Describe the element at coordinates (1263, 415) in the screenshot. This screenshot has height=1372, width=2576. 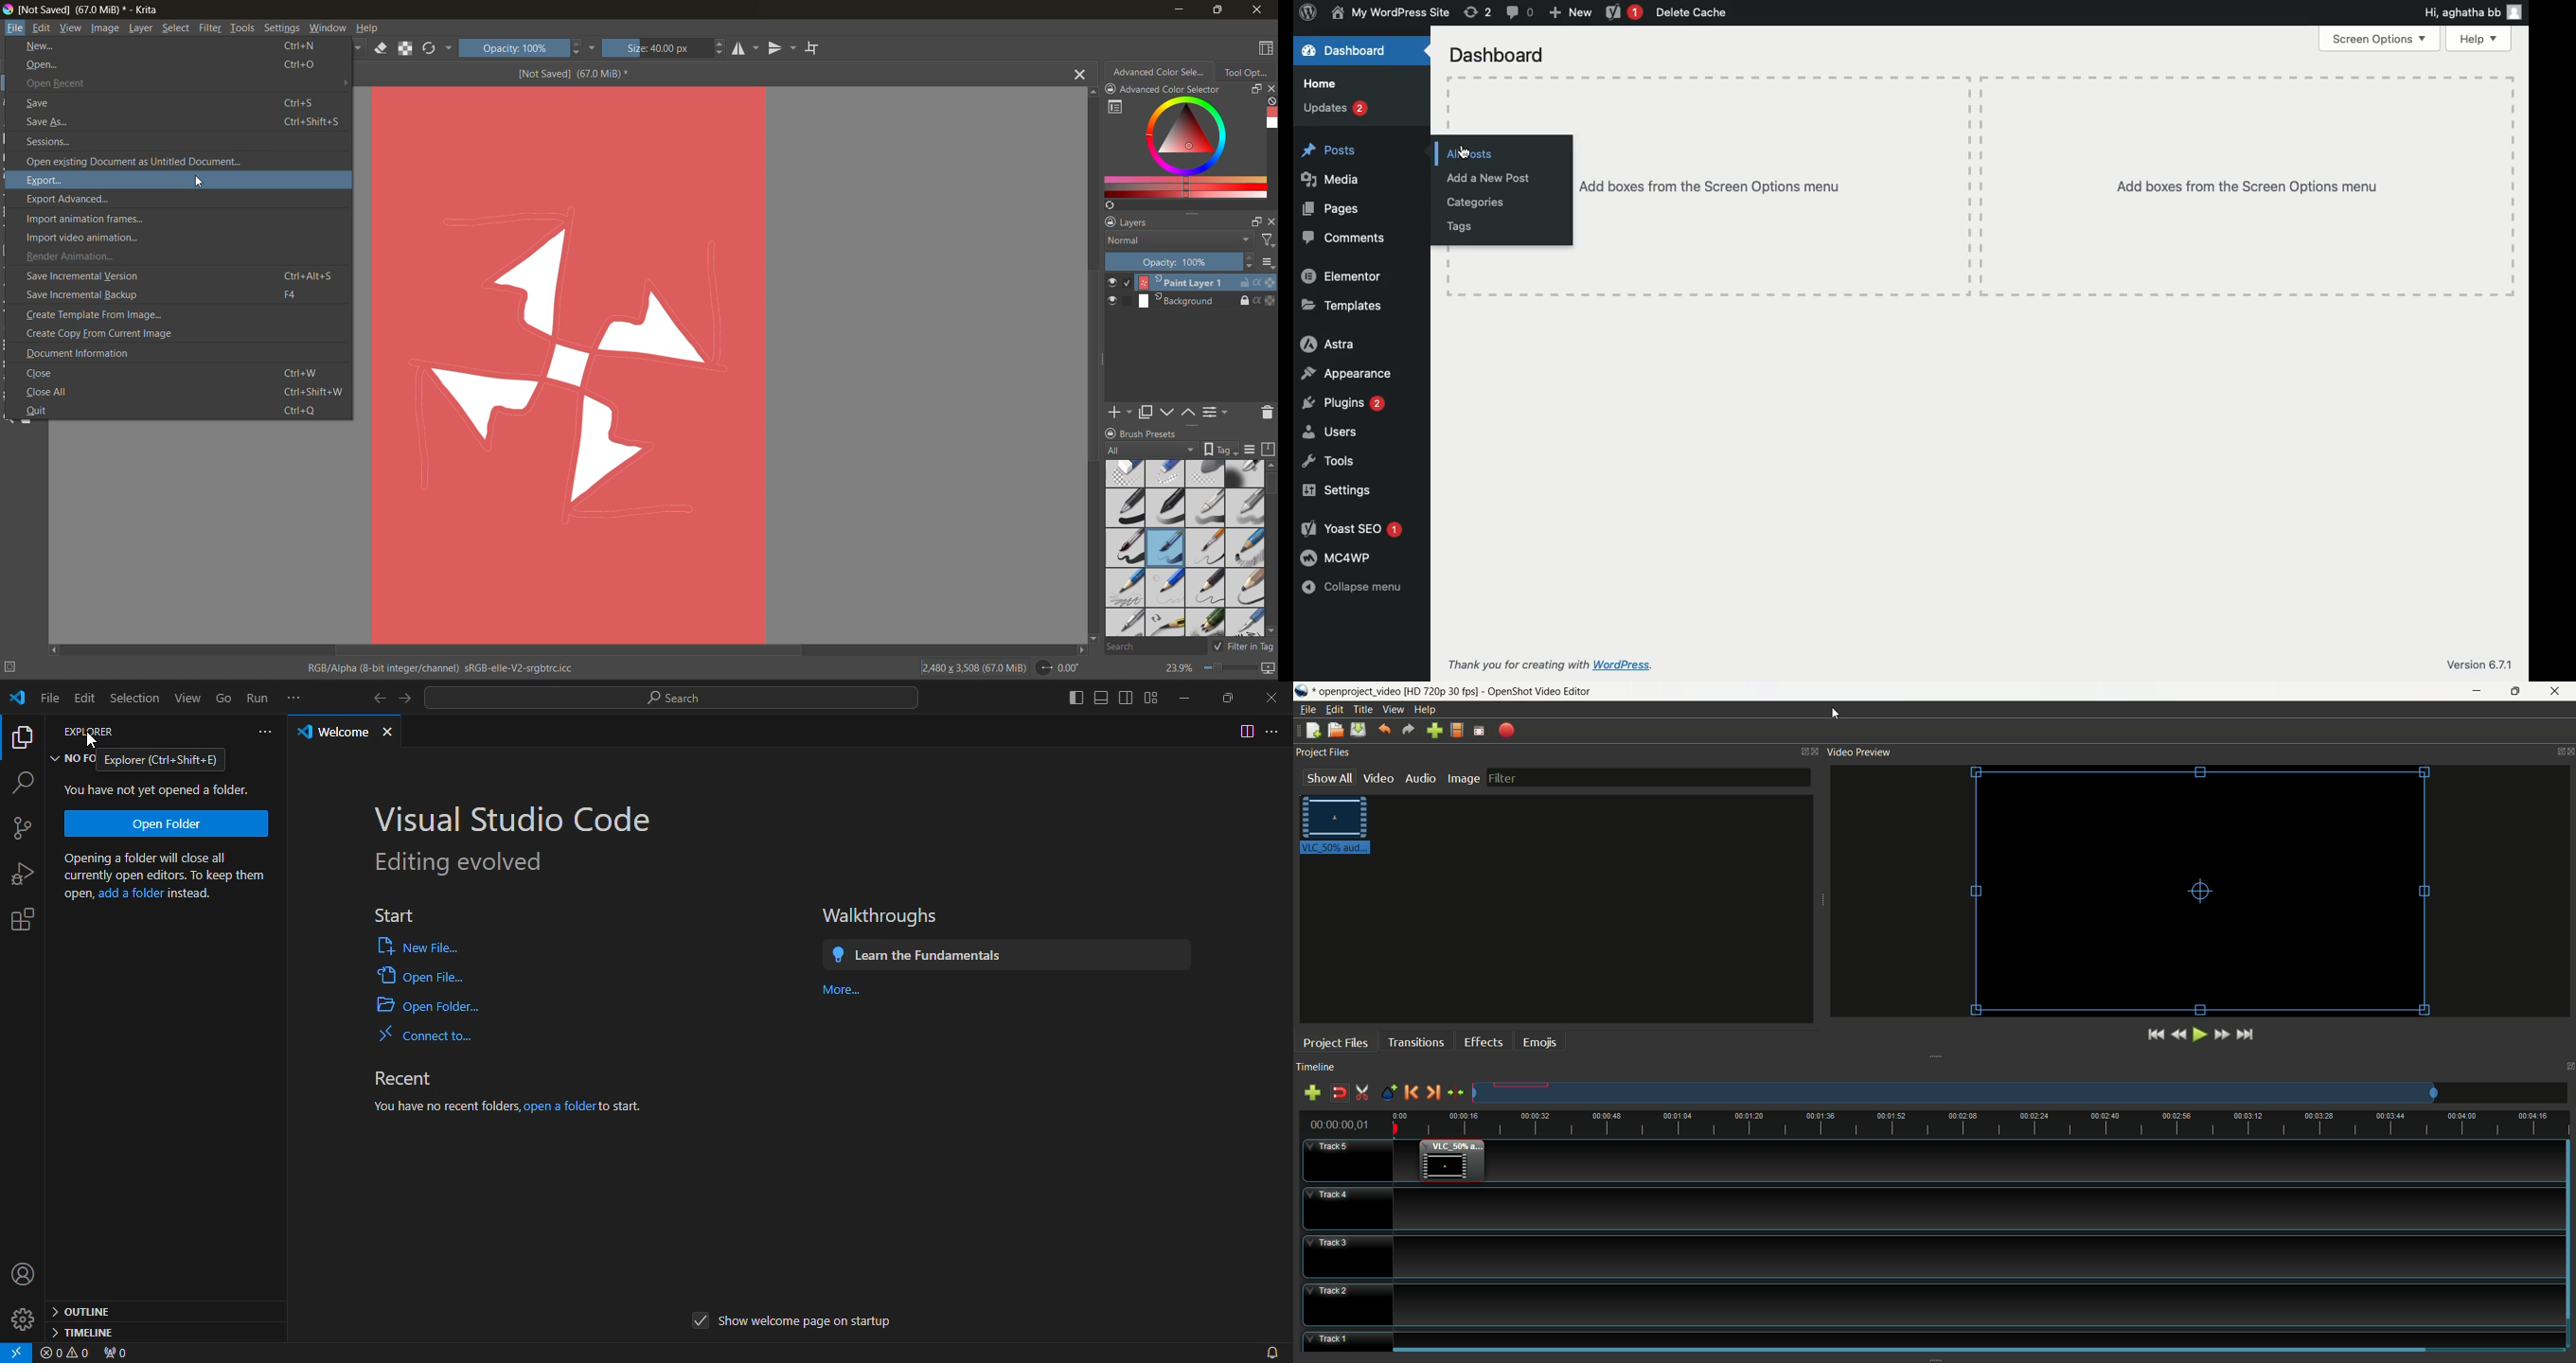
I see `delete the layer or mask` at that location.